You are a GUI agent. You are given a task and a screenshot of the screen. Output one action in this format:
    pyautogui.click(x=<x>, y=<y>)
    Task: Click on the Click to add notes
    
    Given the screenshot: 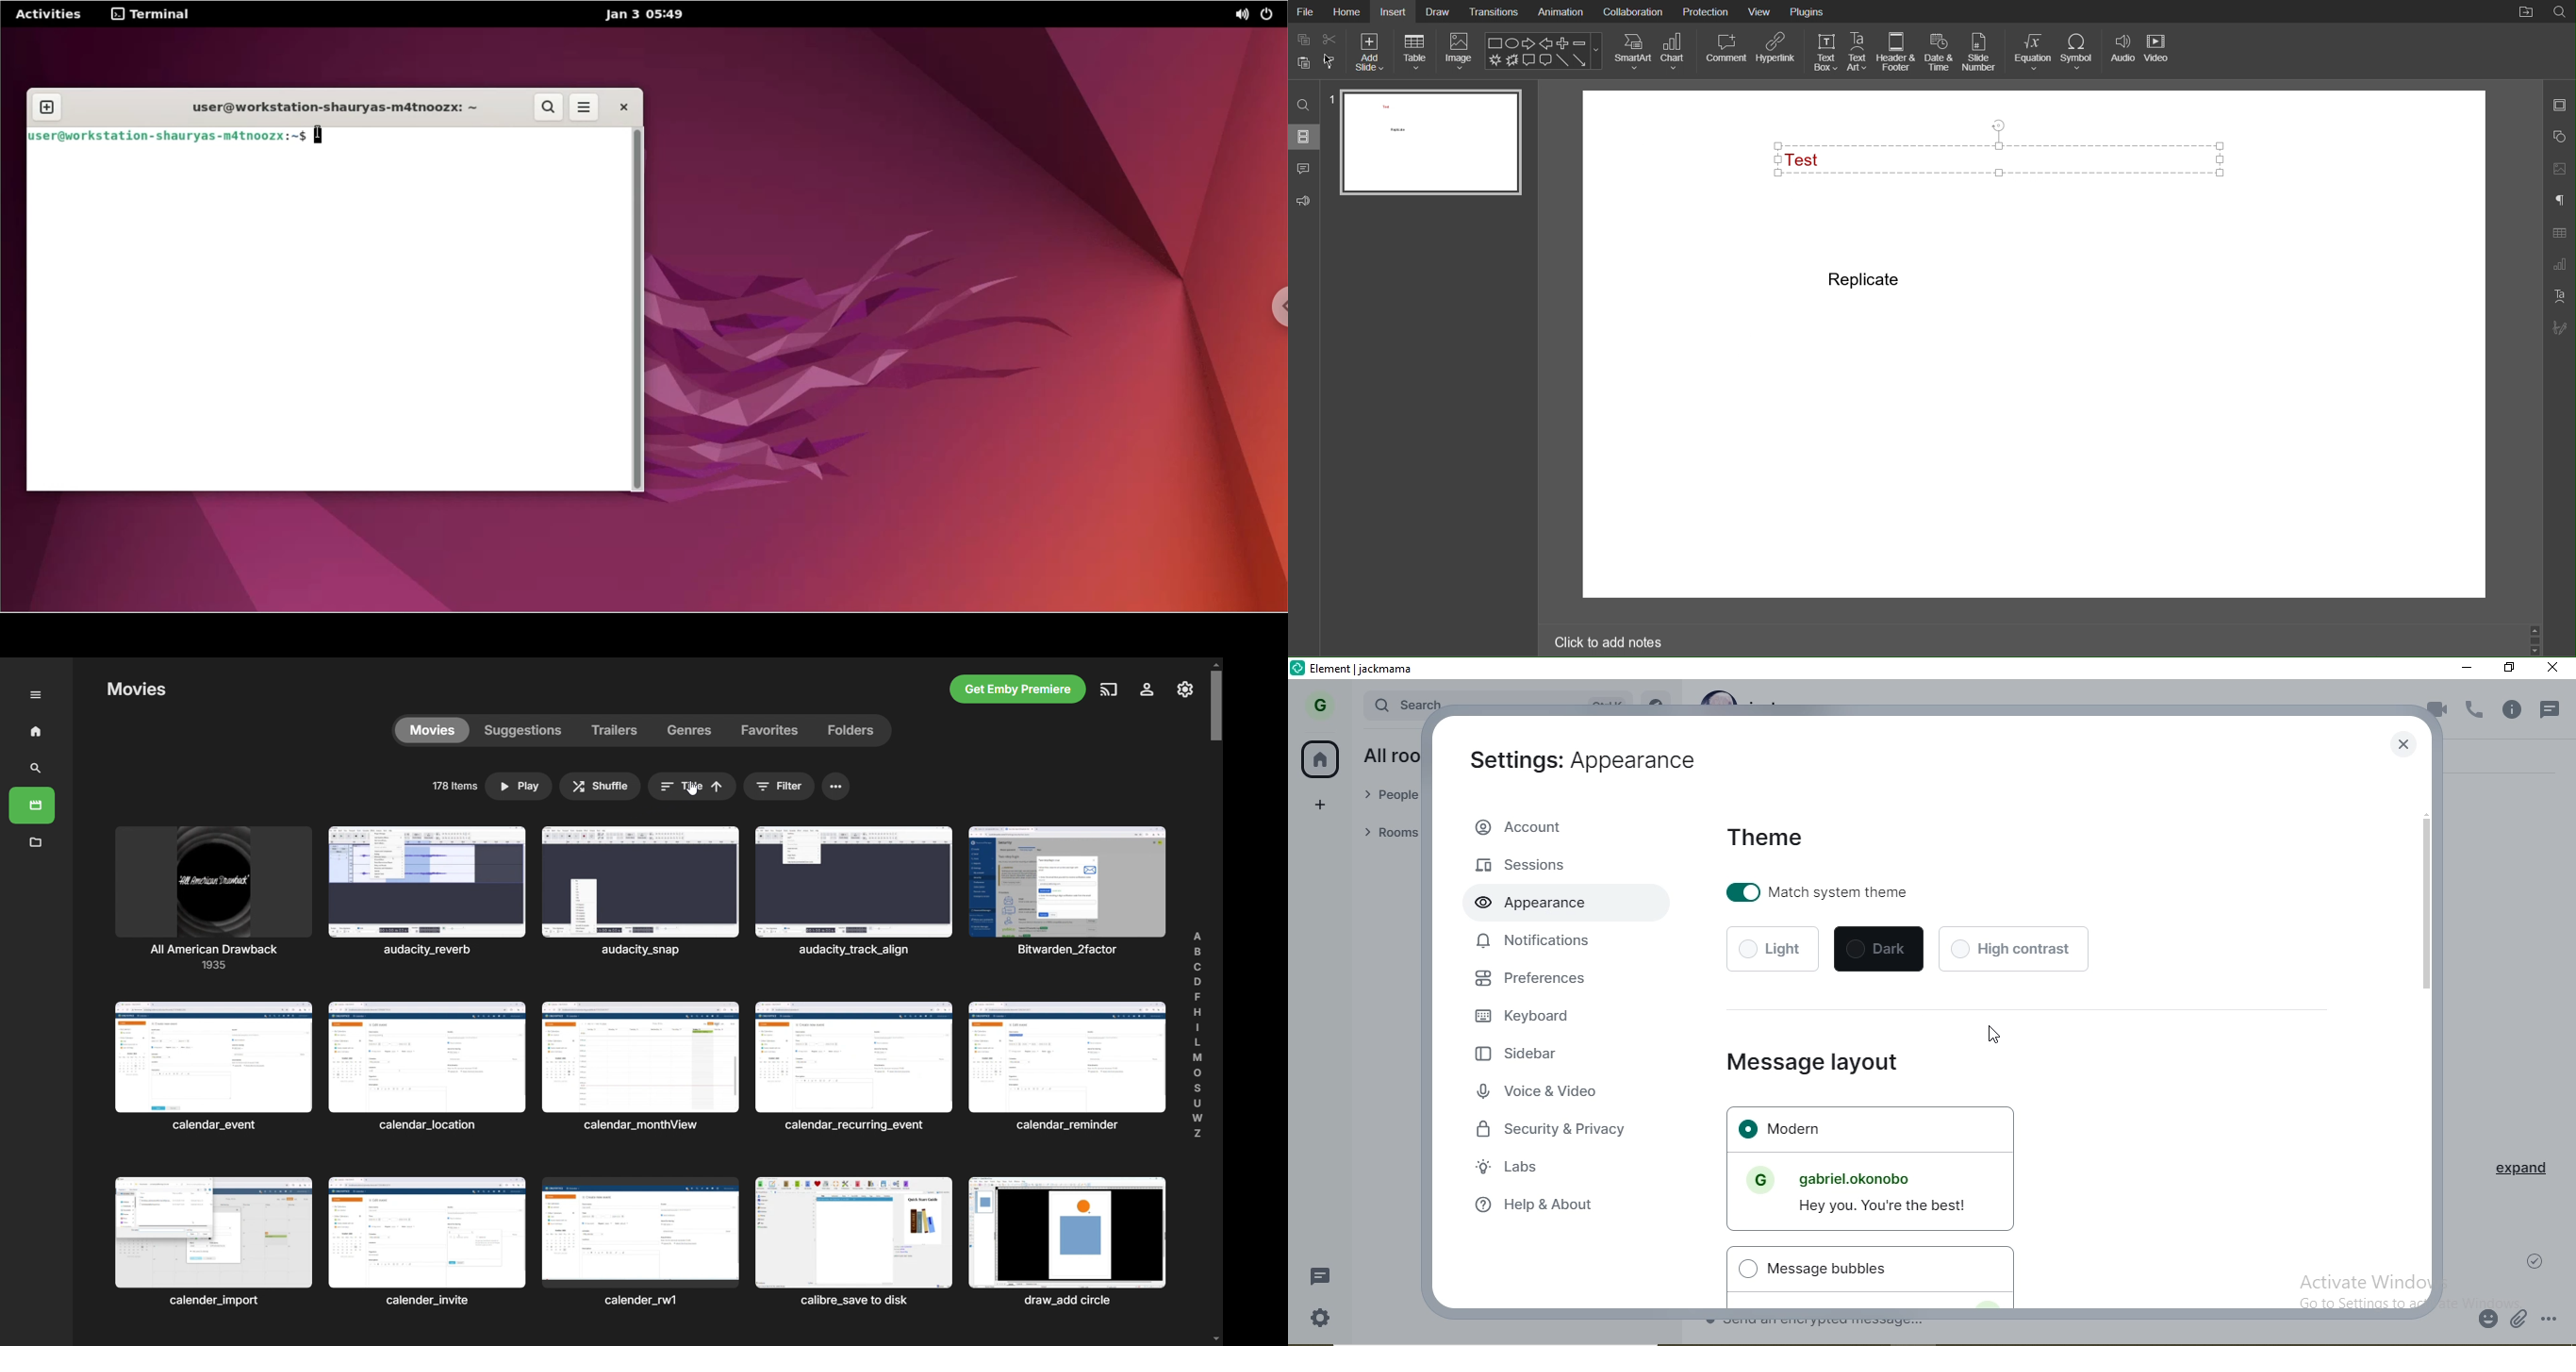 What is the action you would take?
    pyautogui.click(x=1609, y=644)
    